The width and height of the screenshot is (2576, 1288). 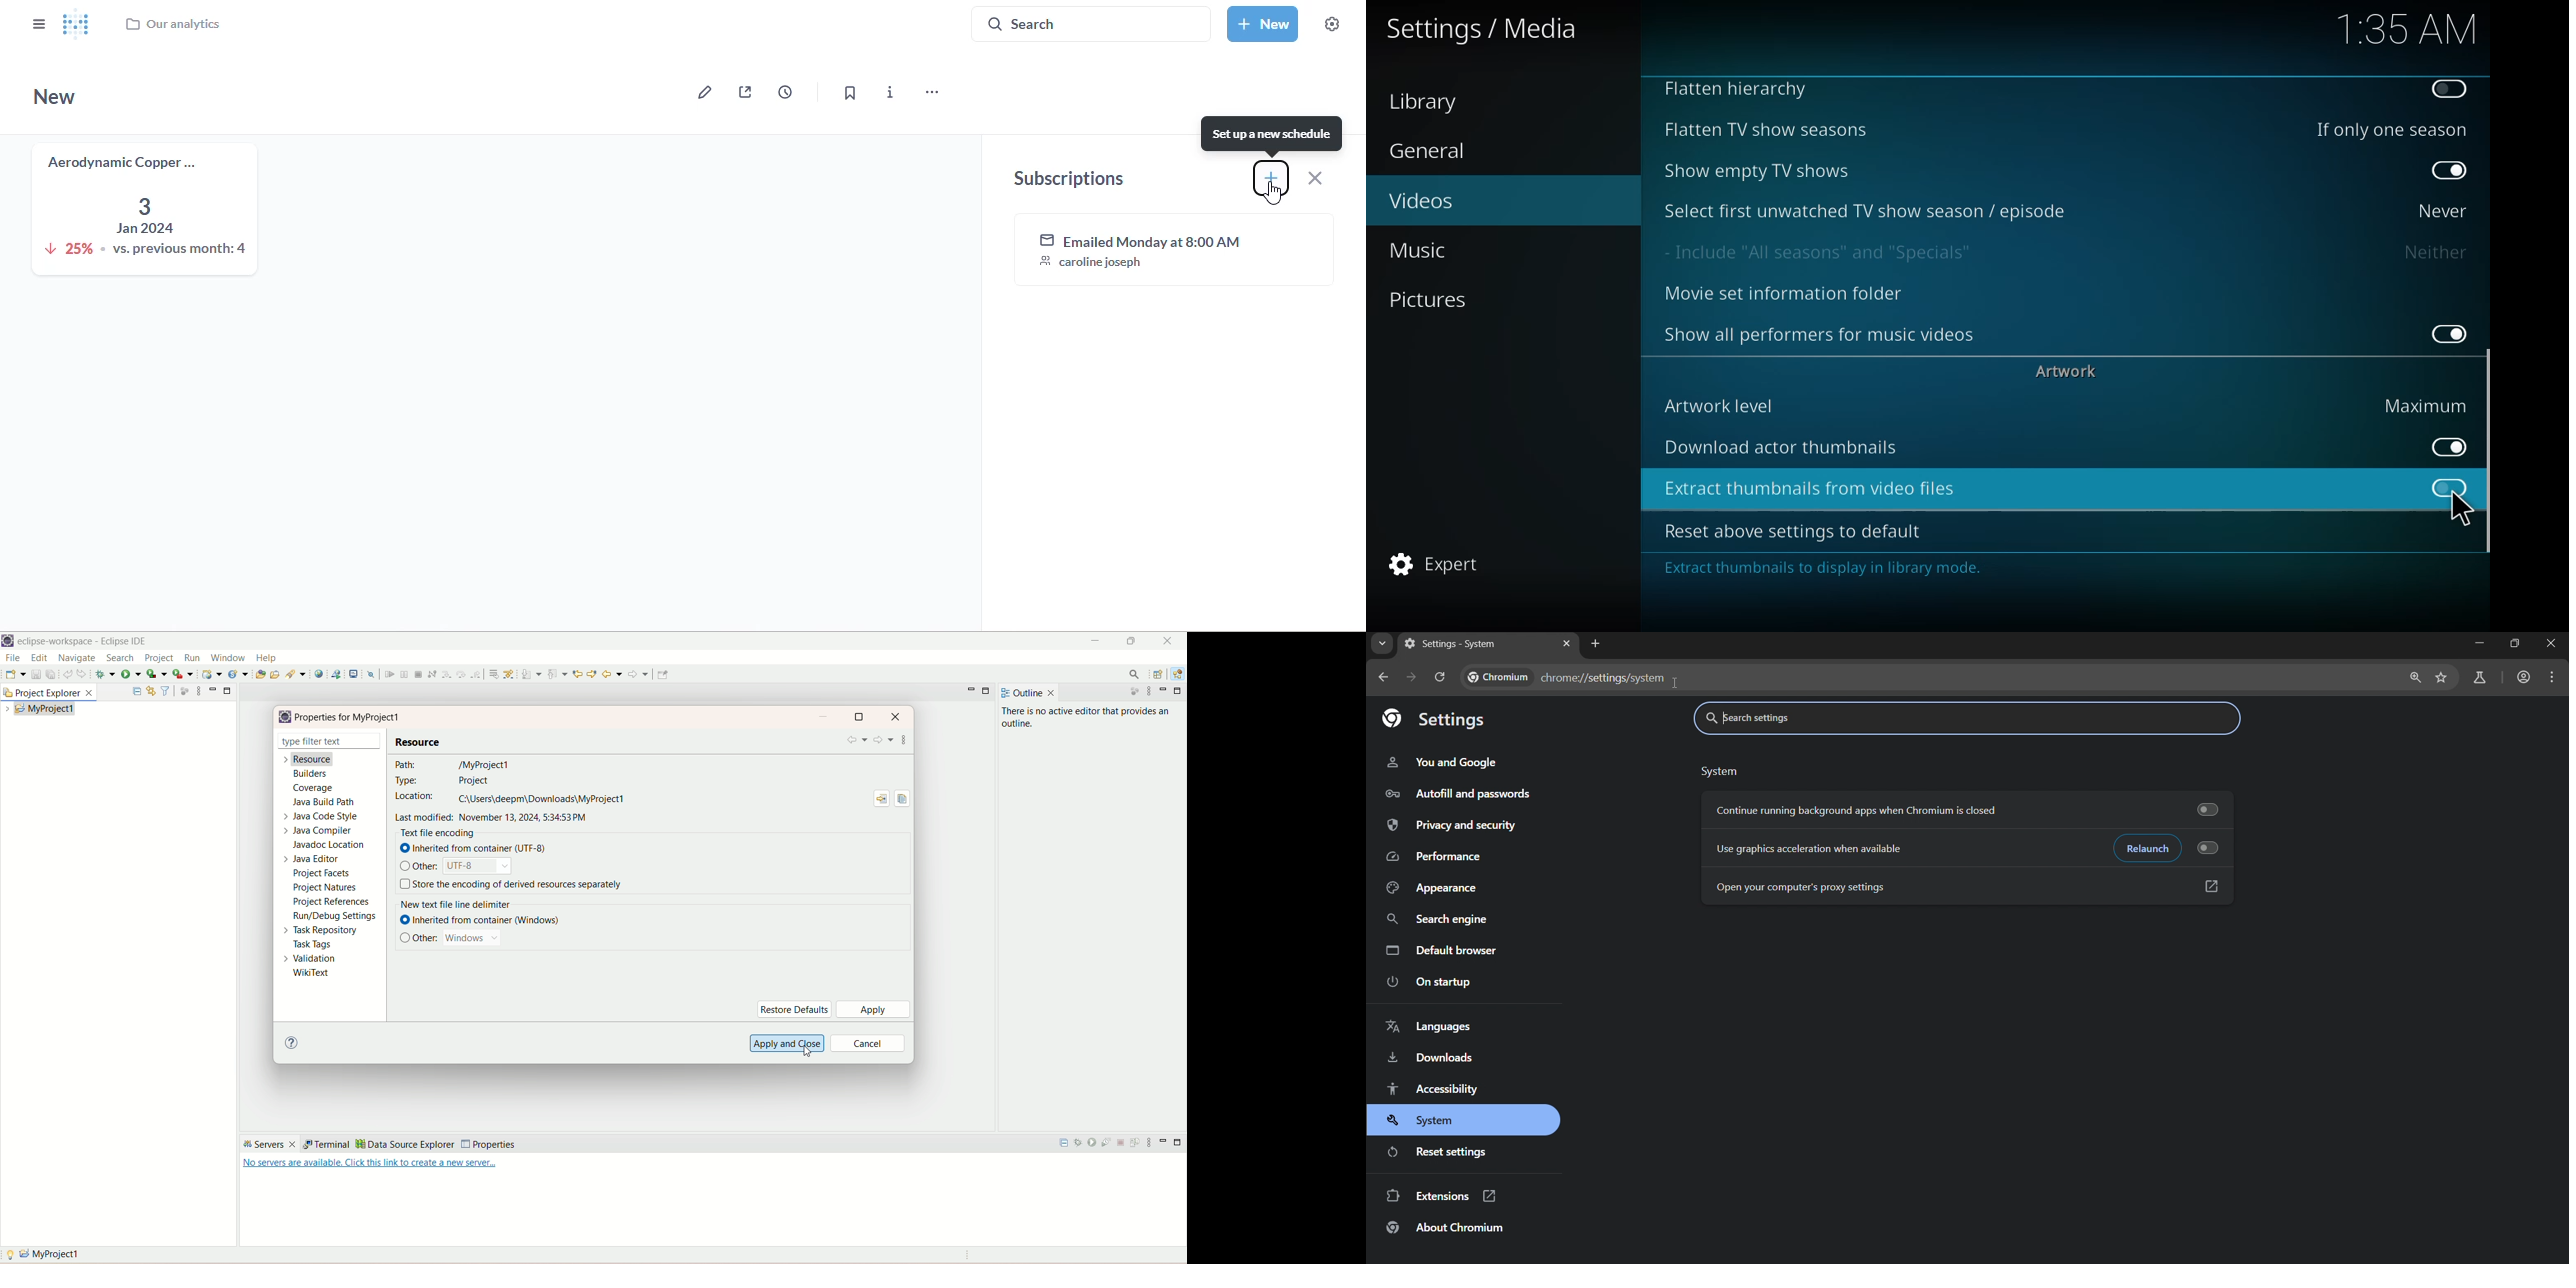 What do you see at coordinates (1064, 1146) in the screenshot?
I see `collapse all` at bounding box center [1064, 1146].